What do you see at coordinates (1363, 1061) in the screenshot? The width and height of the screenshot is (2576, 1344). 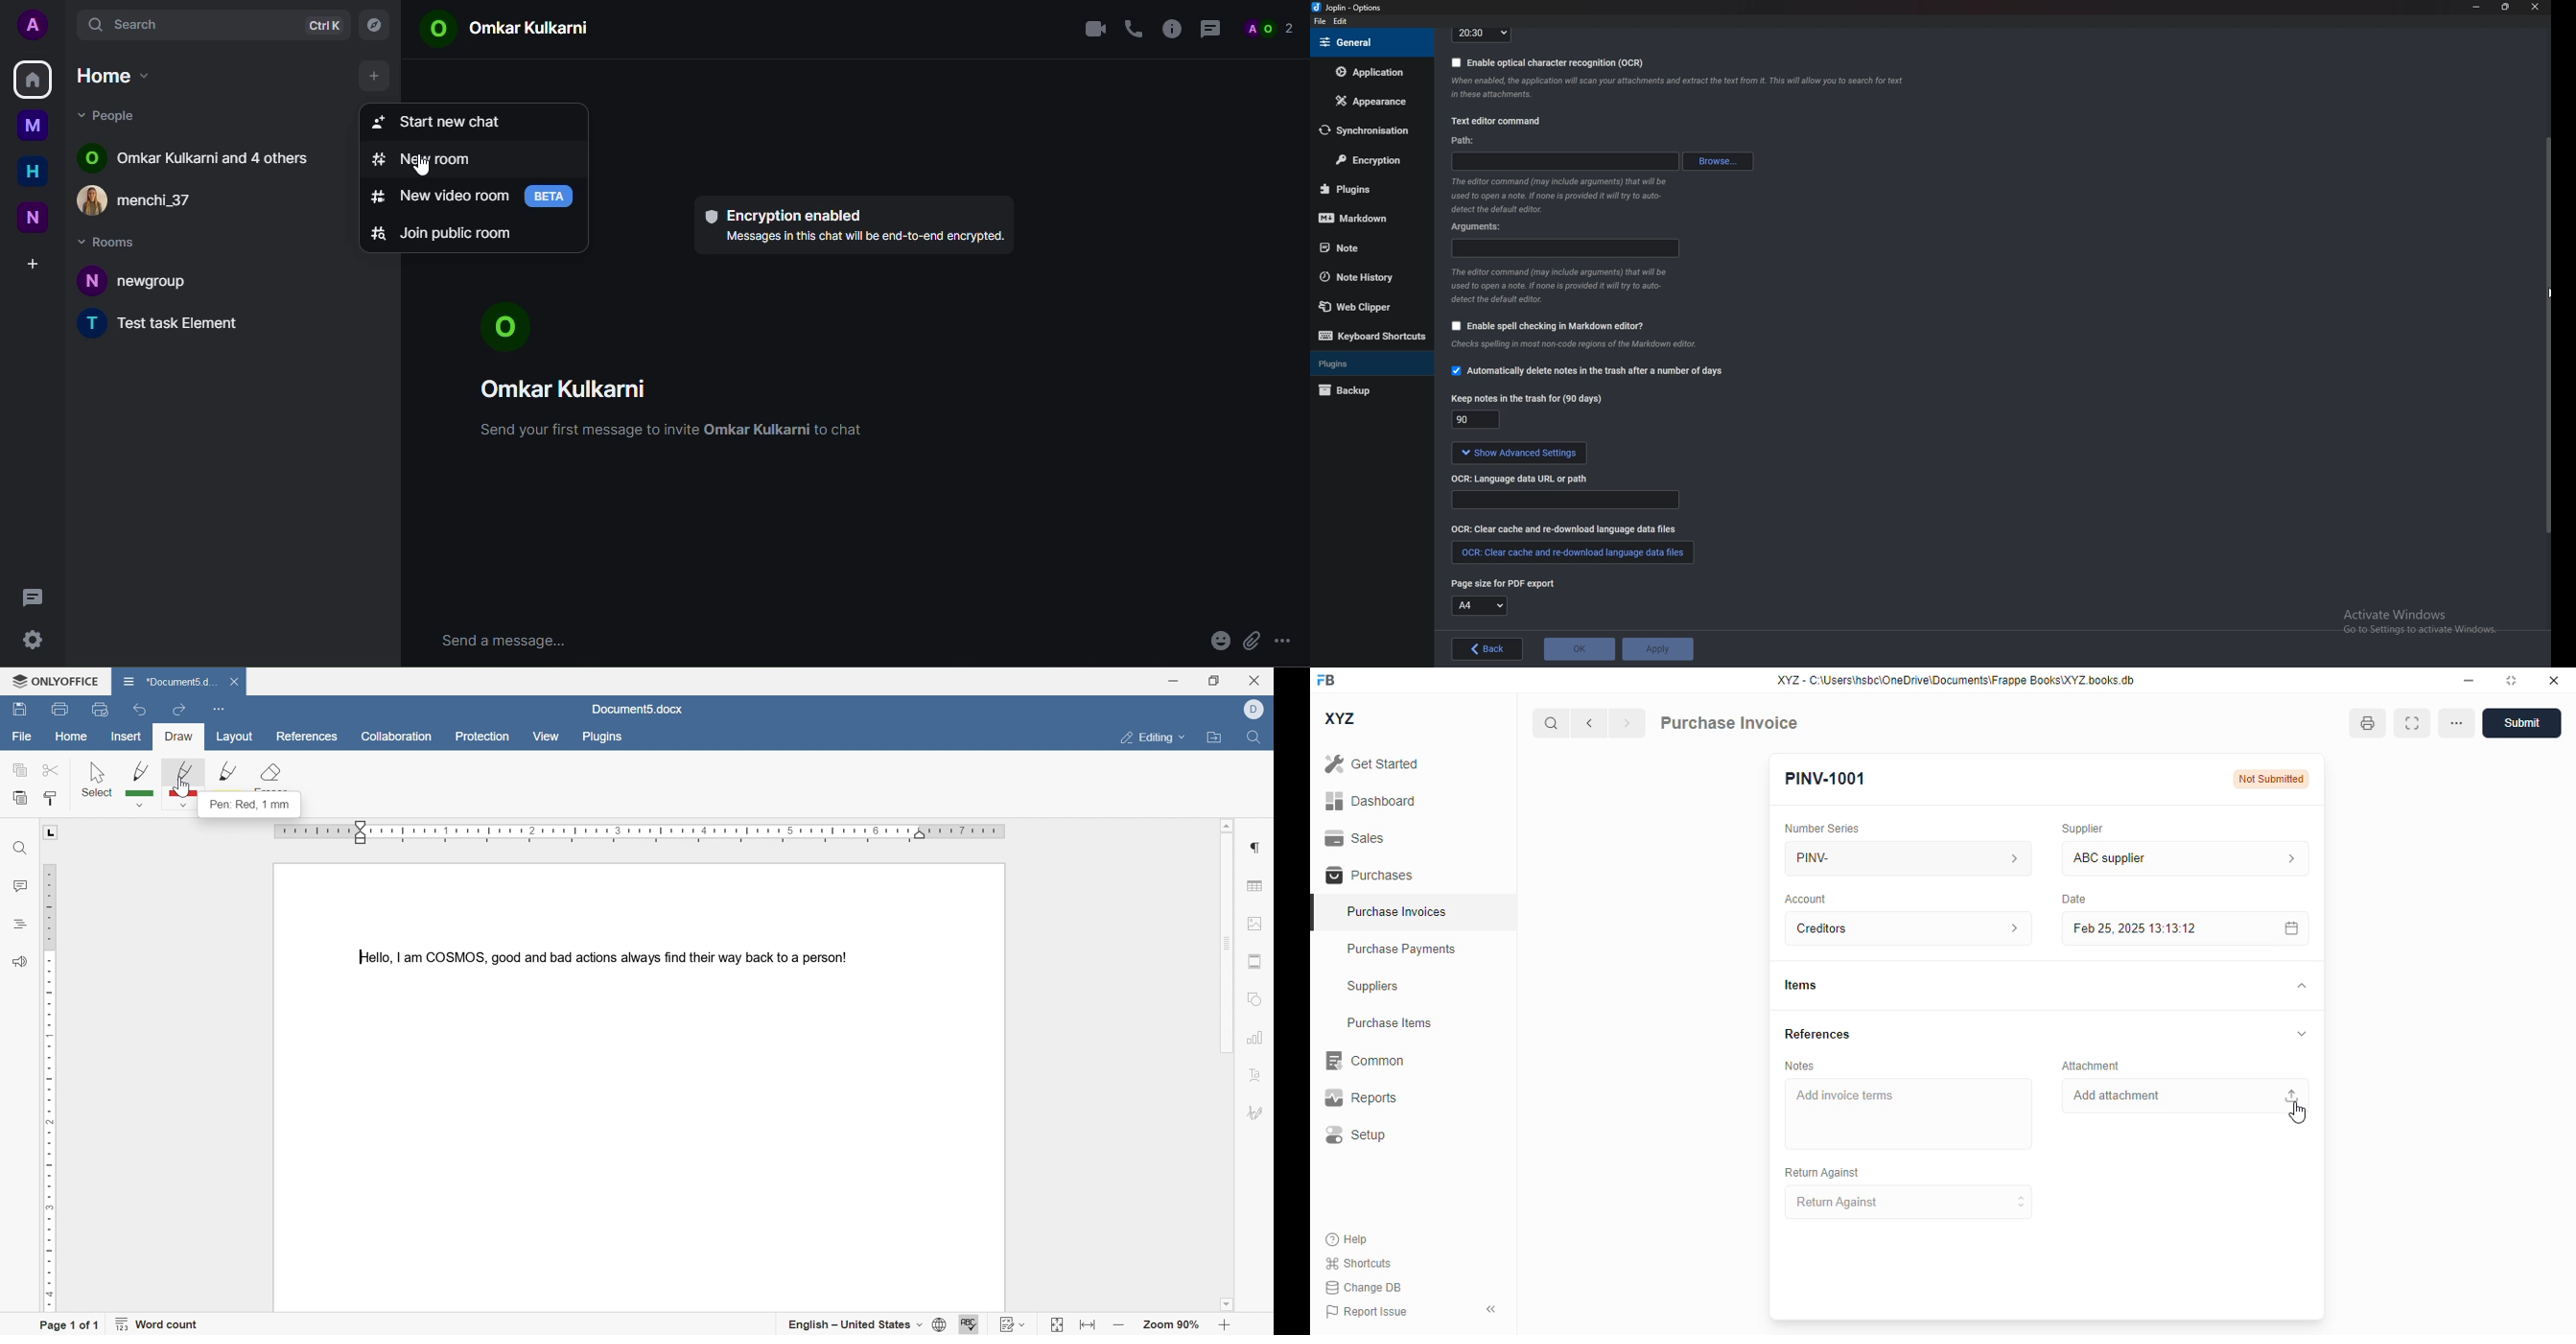 I see `common` at bounding box center [1363, 1061].